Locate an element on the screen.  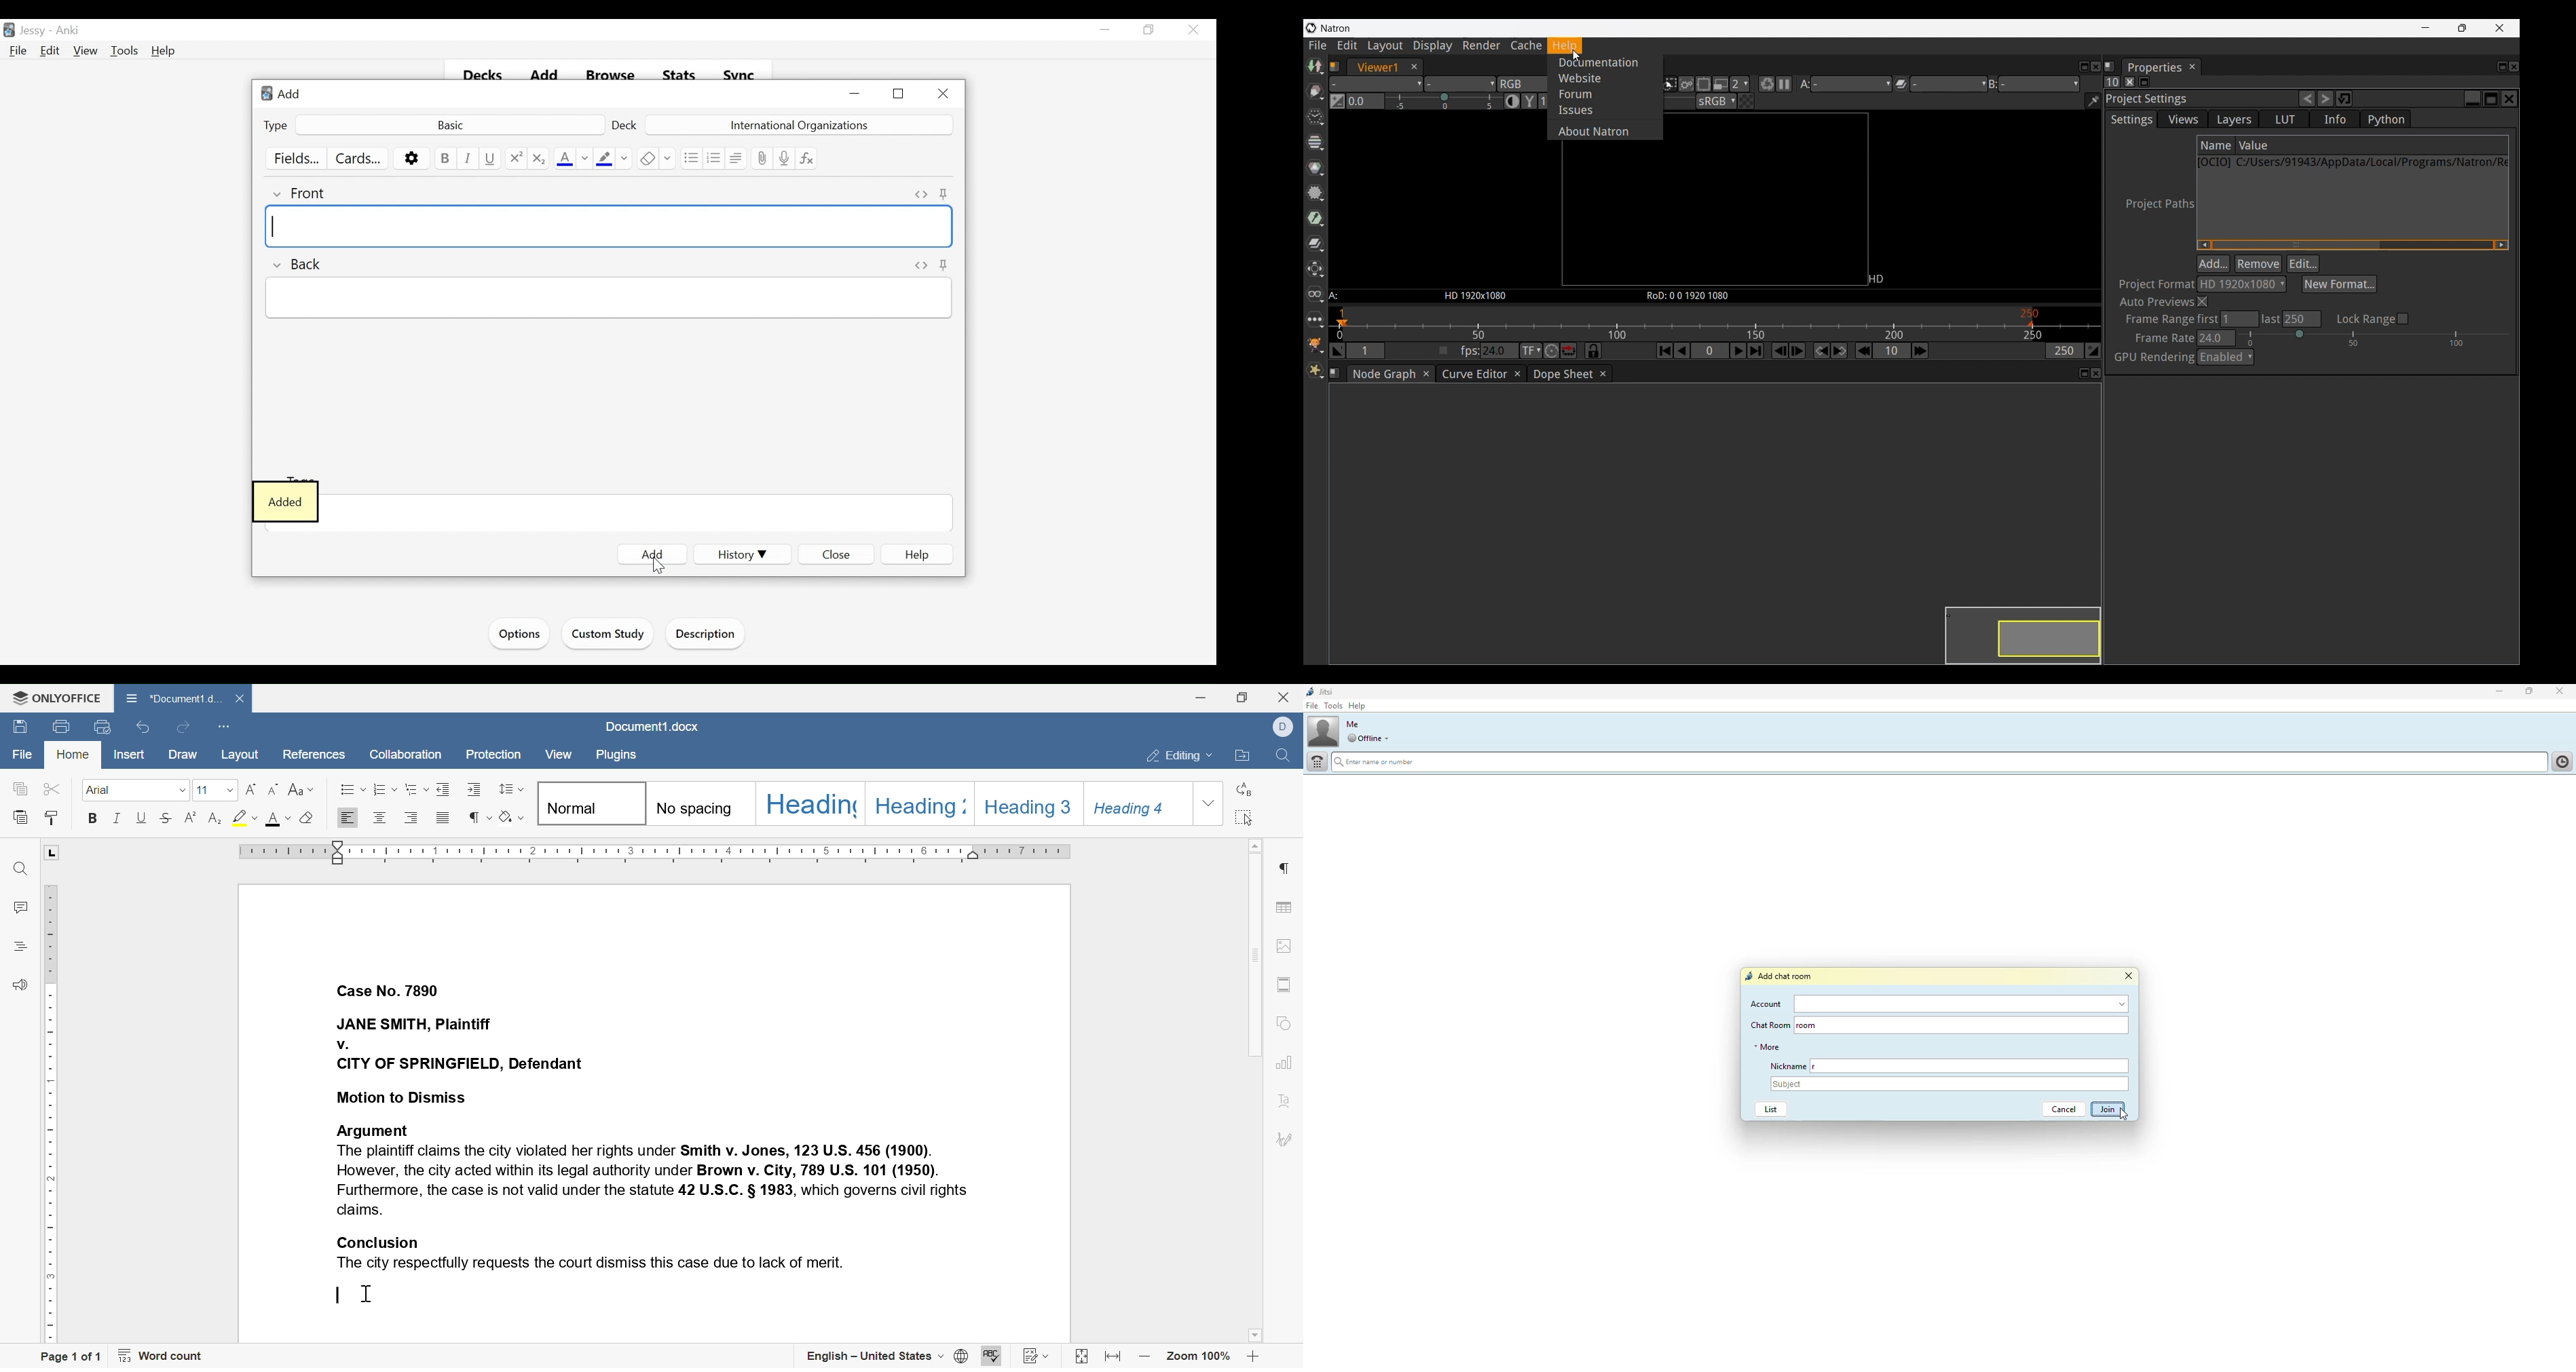
Change color is located at coordinates (584, 158).